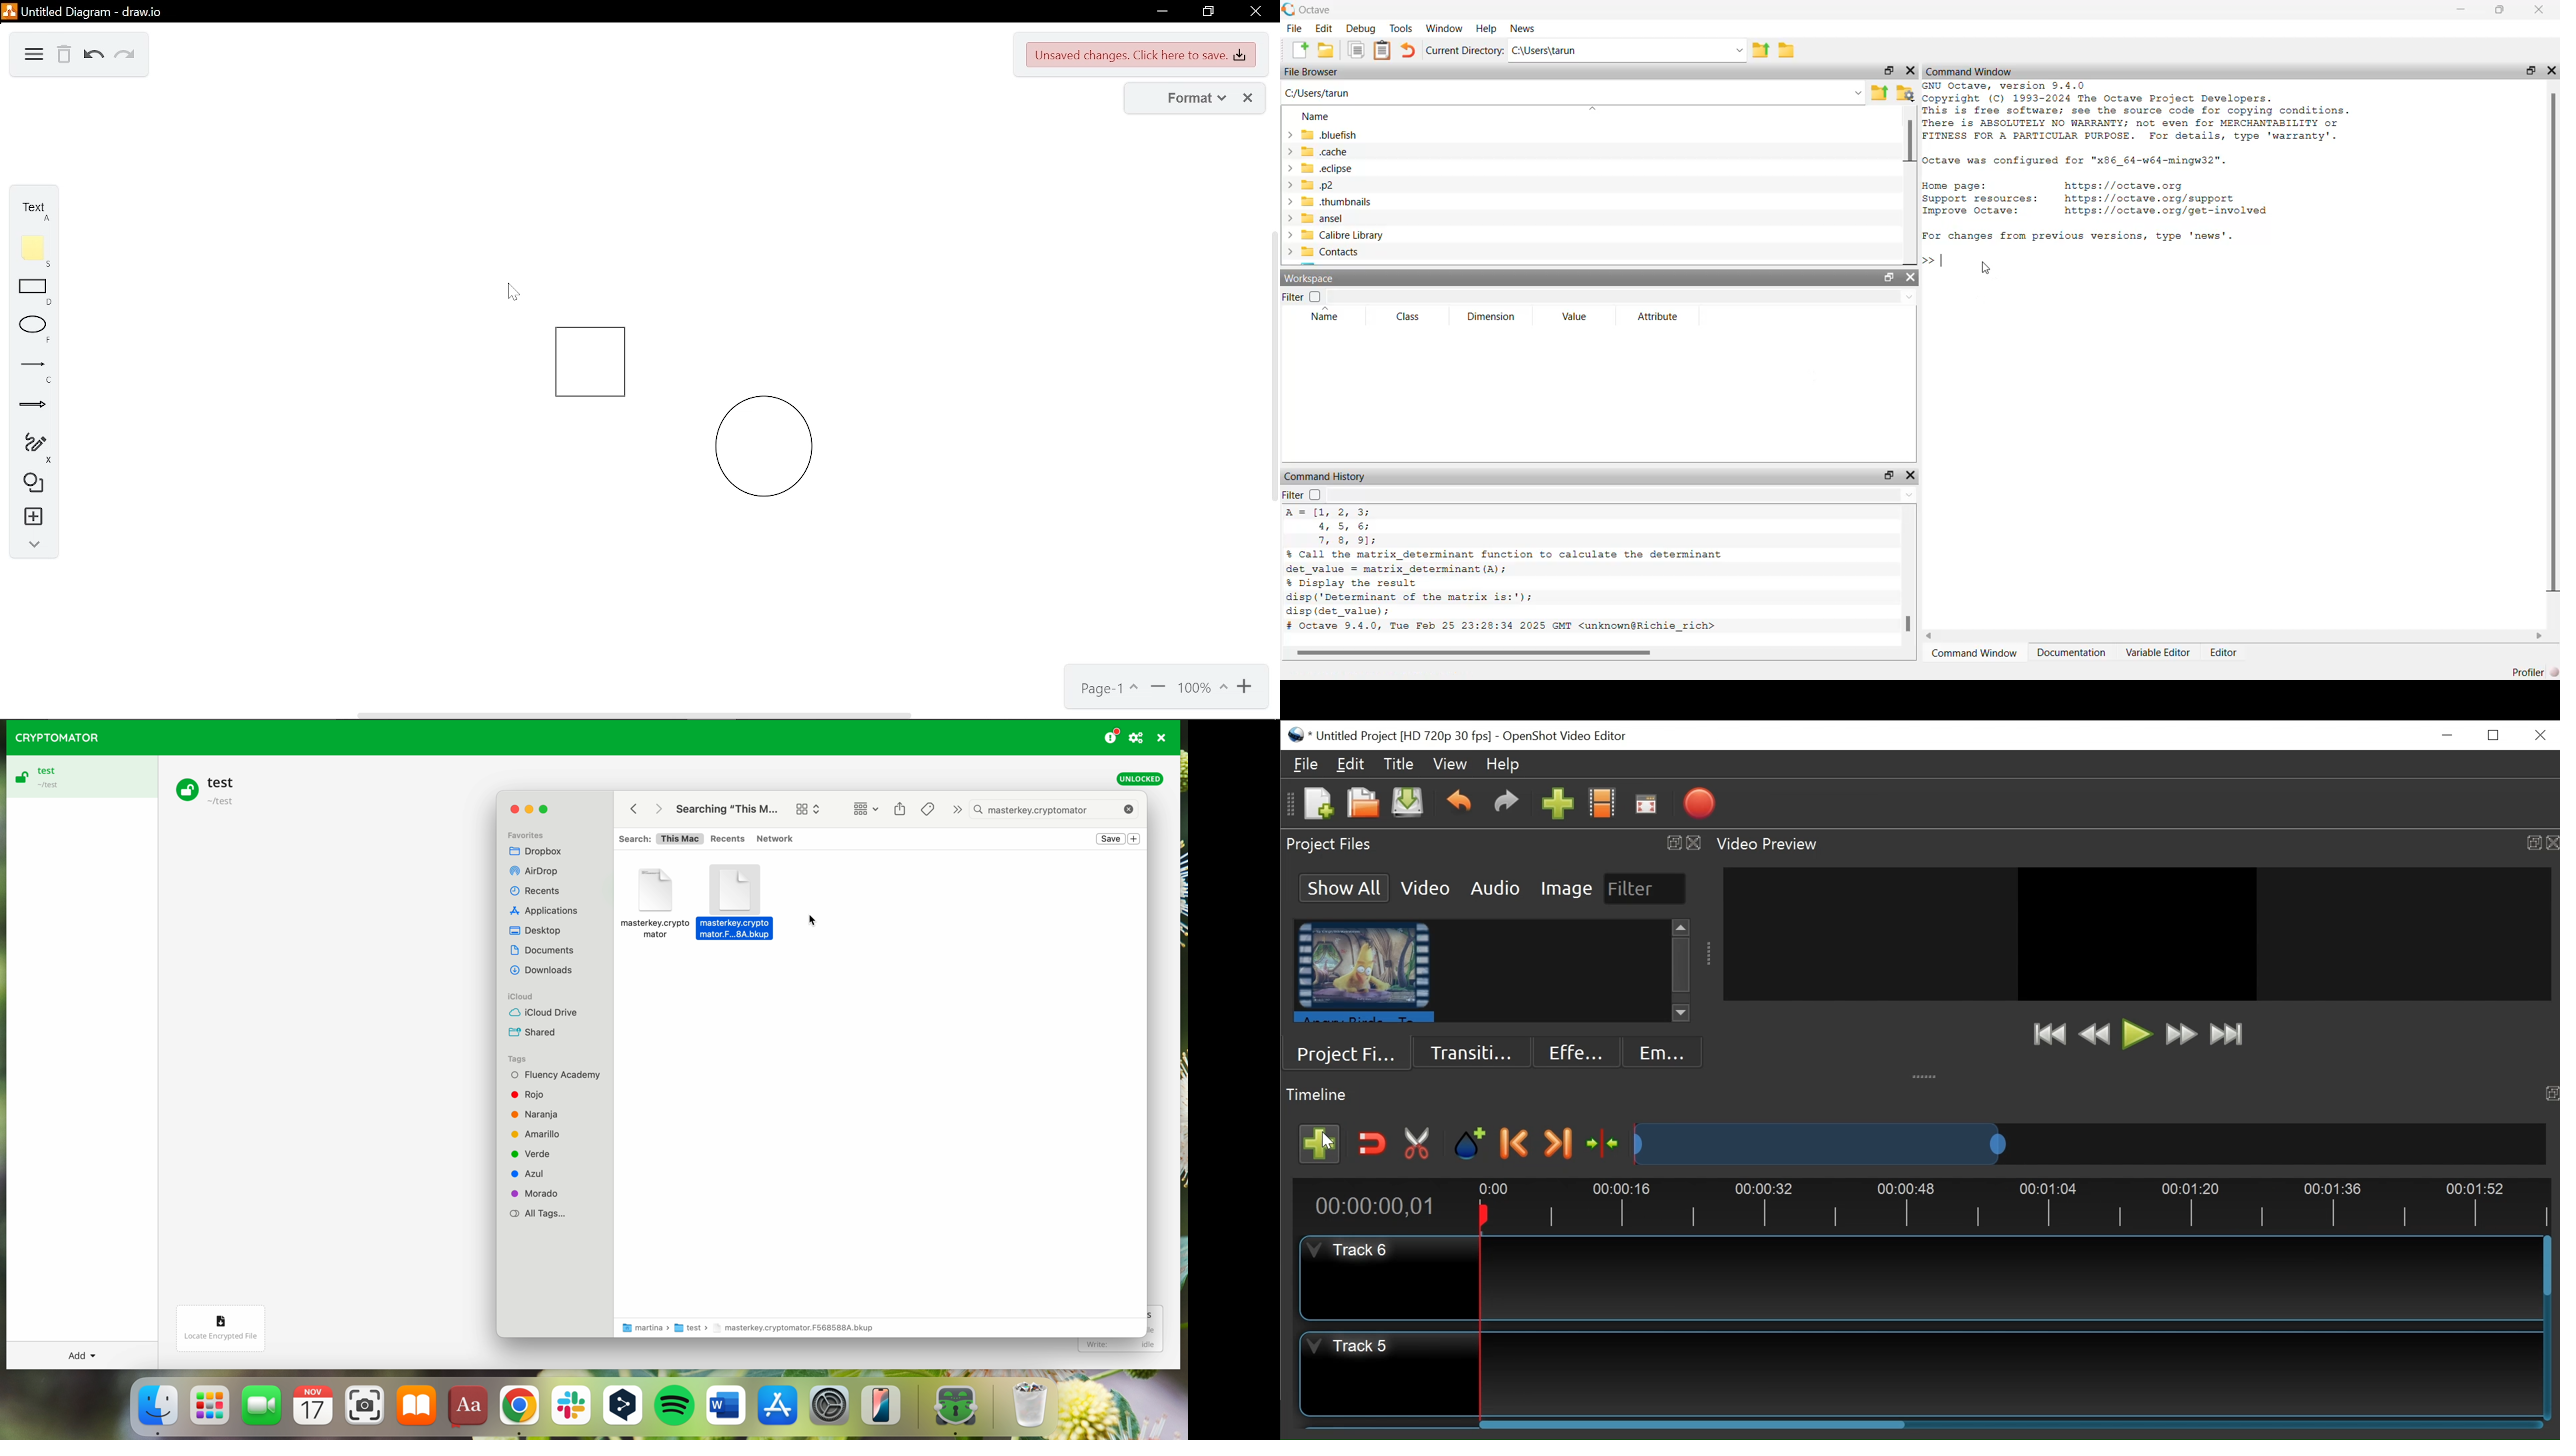  I want to click on text, so click(30, 211).